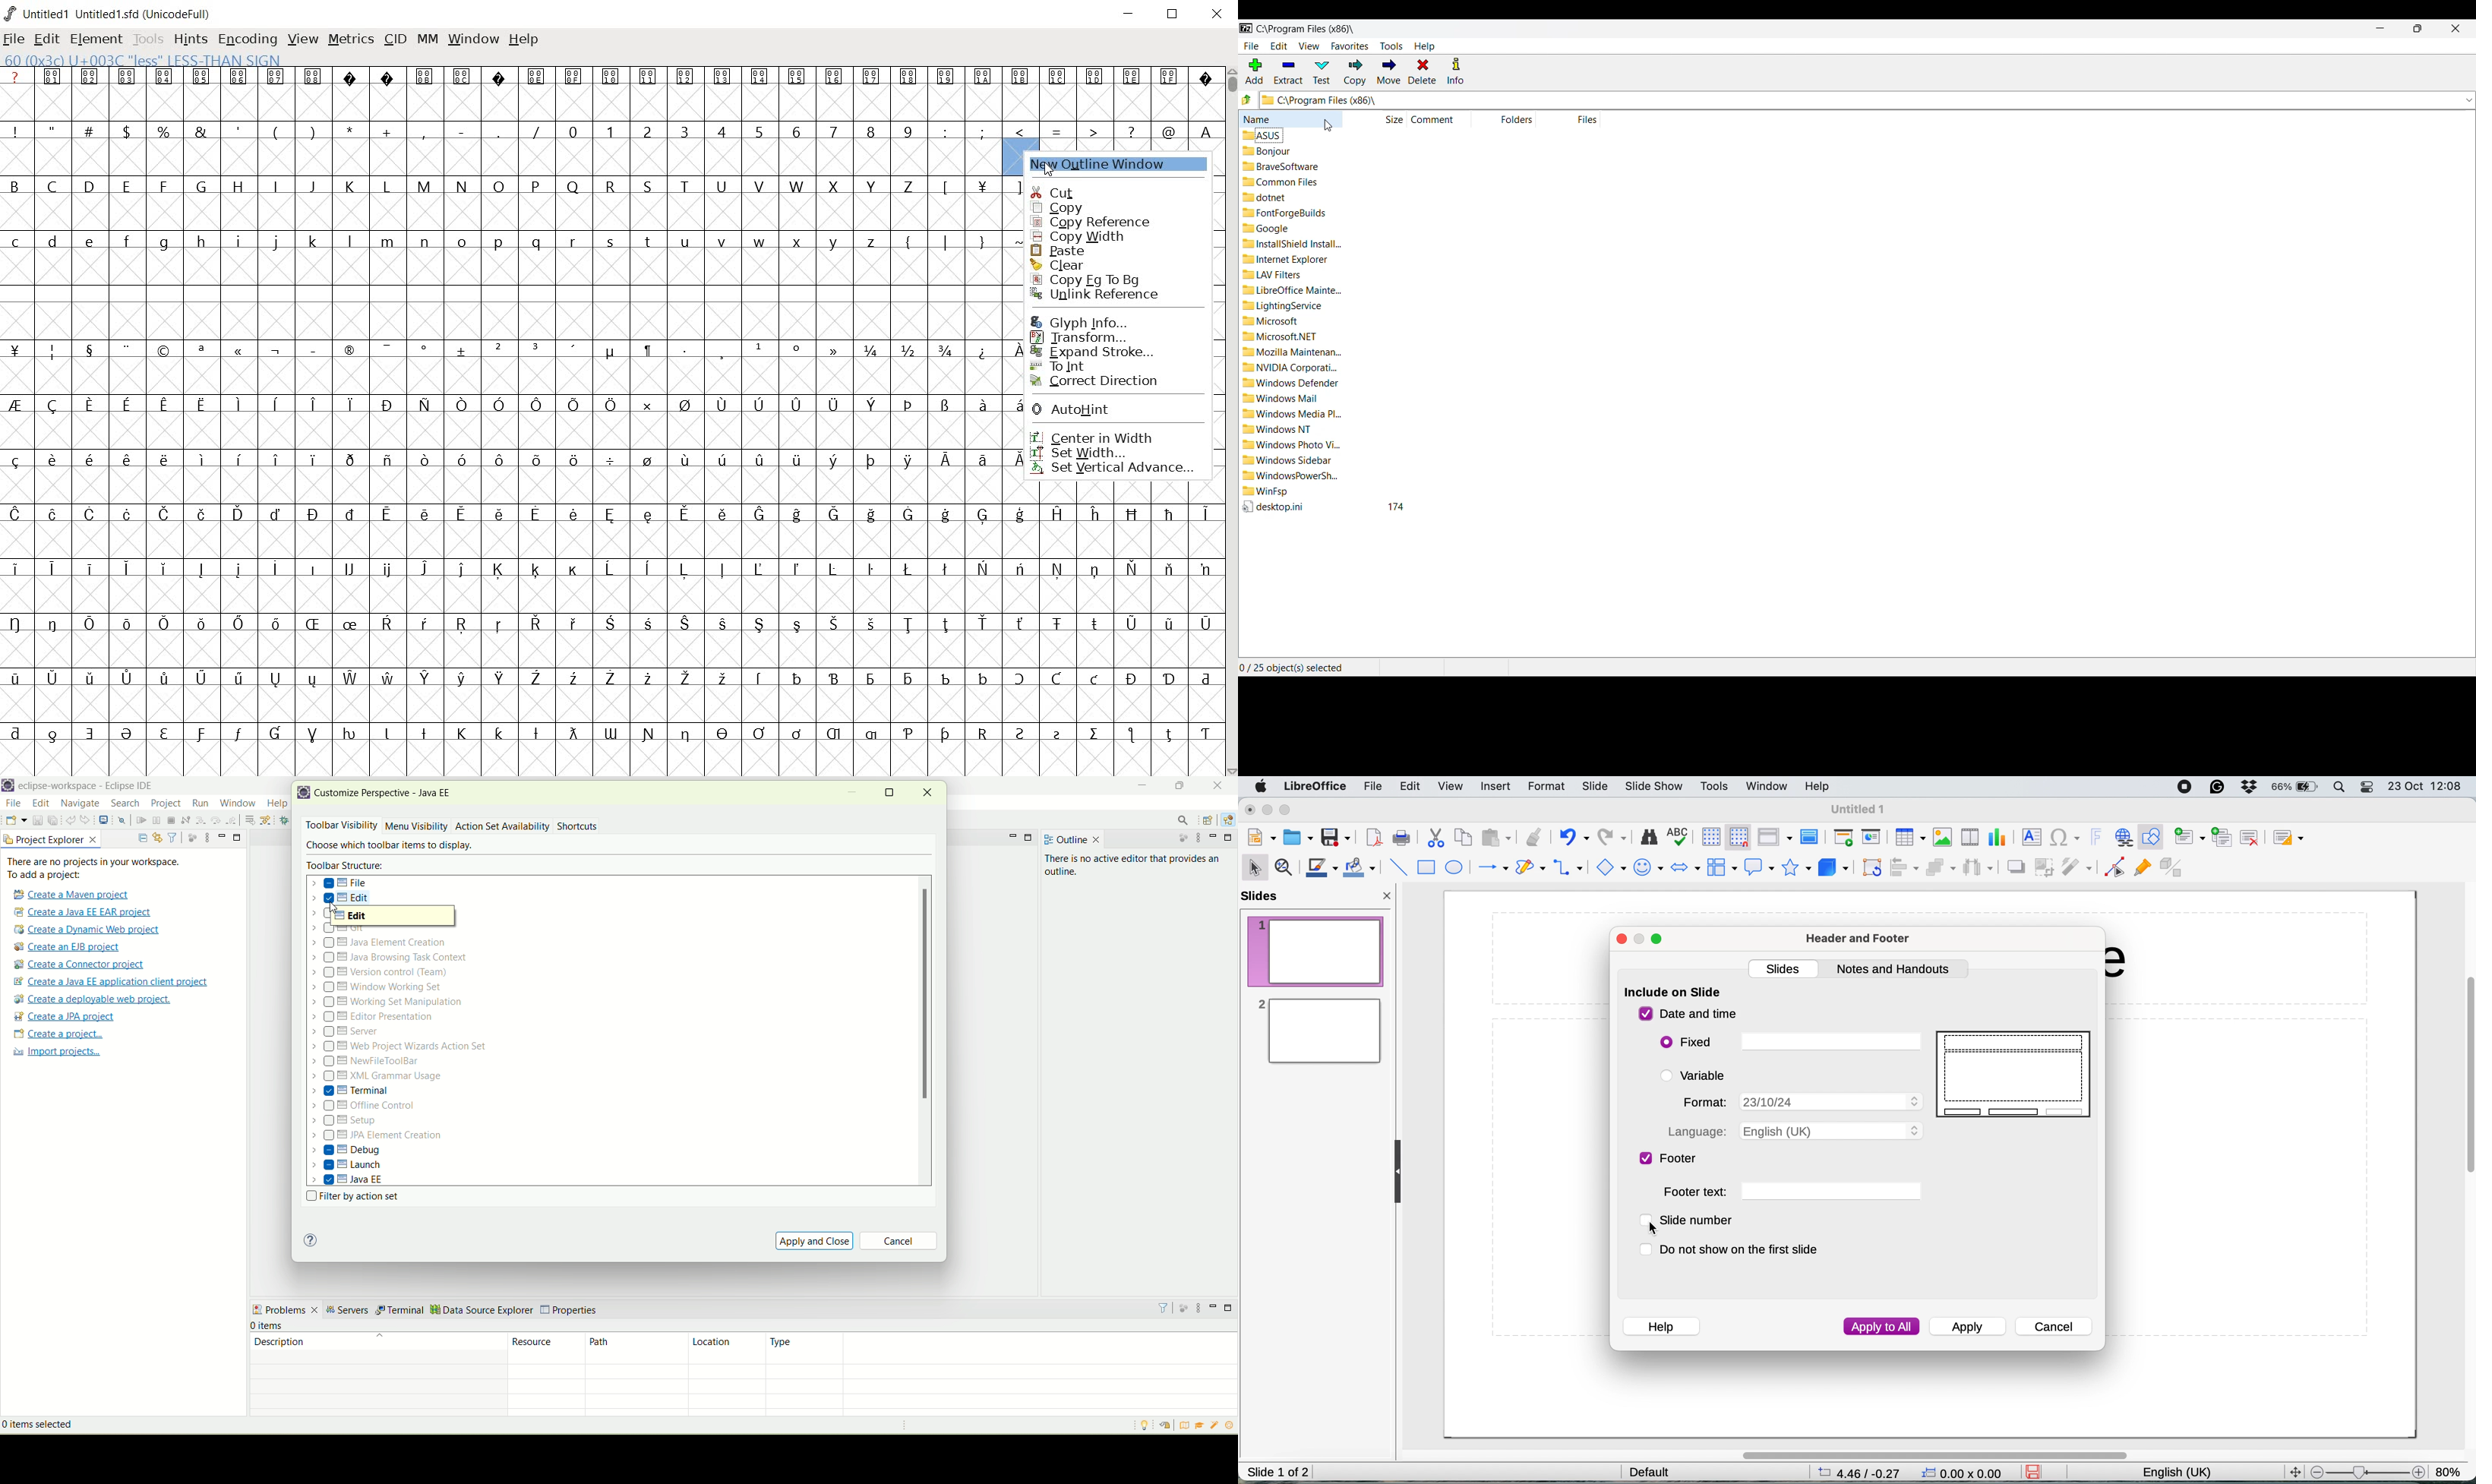 Image resolution: width=2492 pixels, height=1484 pixels. Describe the element at coordinates (1097, 264) in the screenshot. I see `clear` at that location.